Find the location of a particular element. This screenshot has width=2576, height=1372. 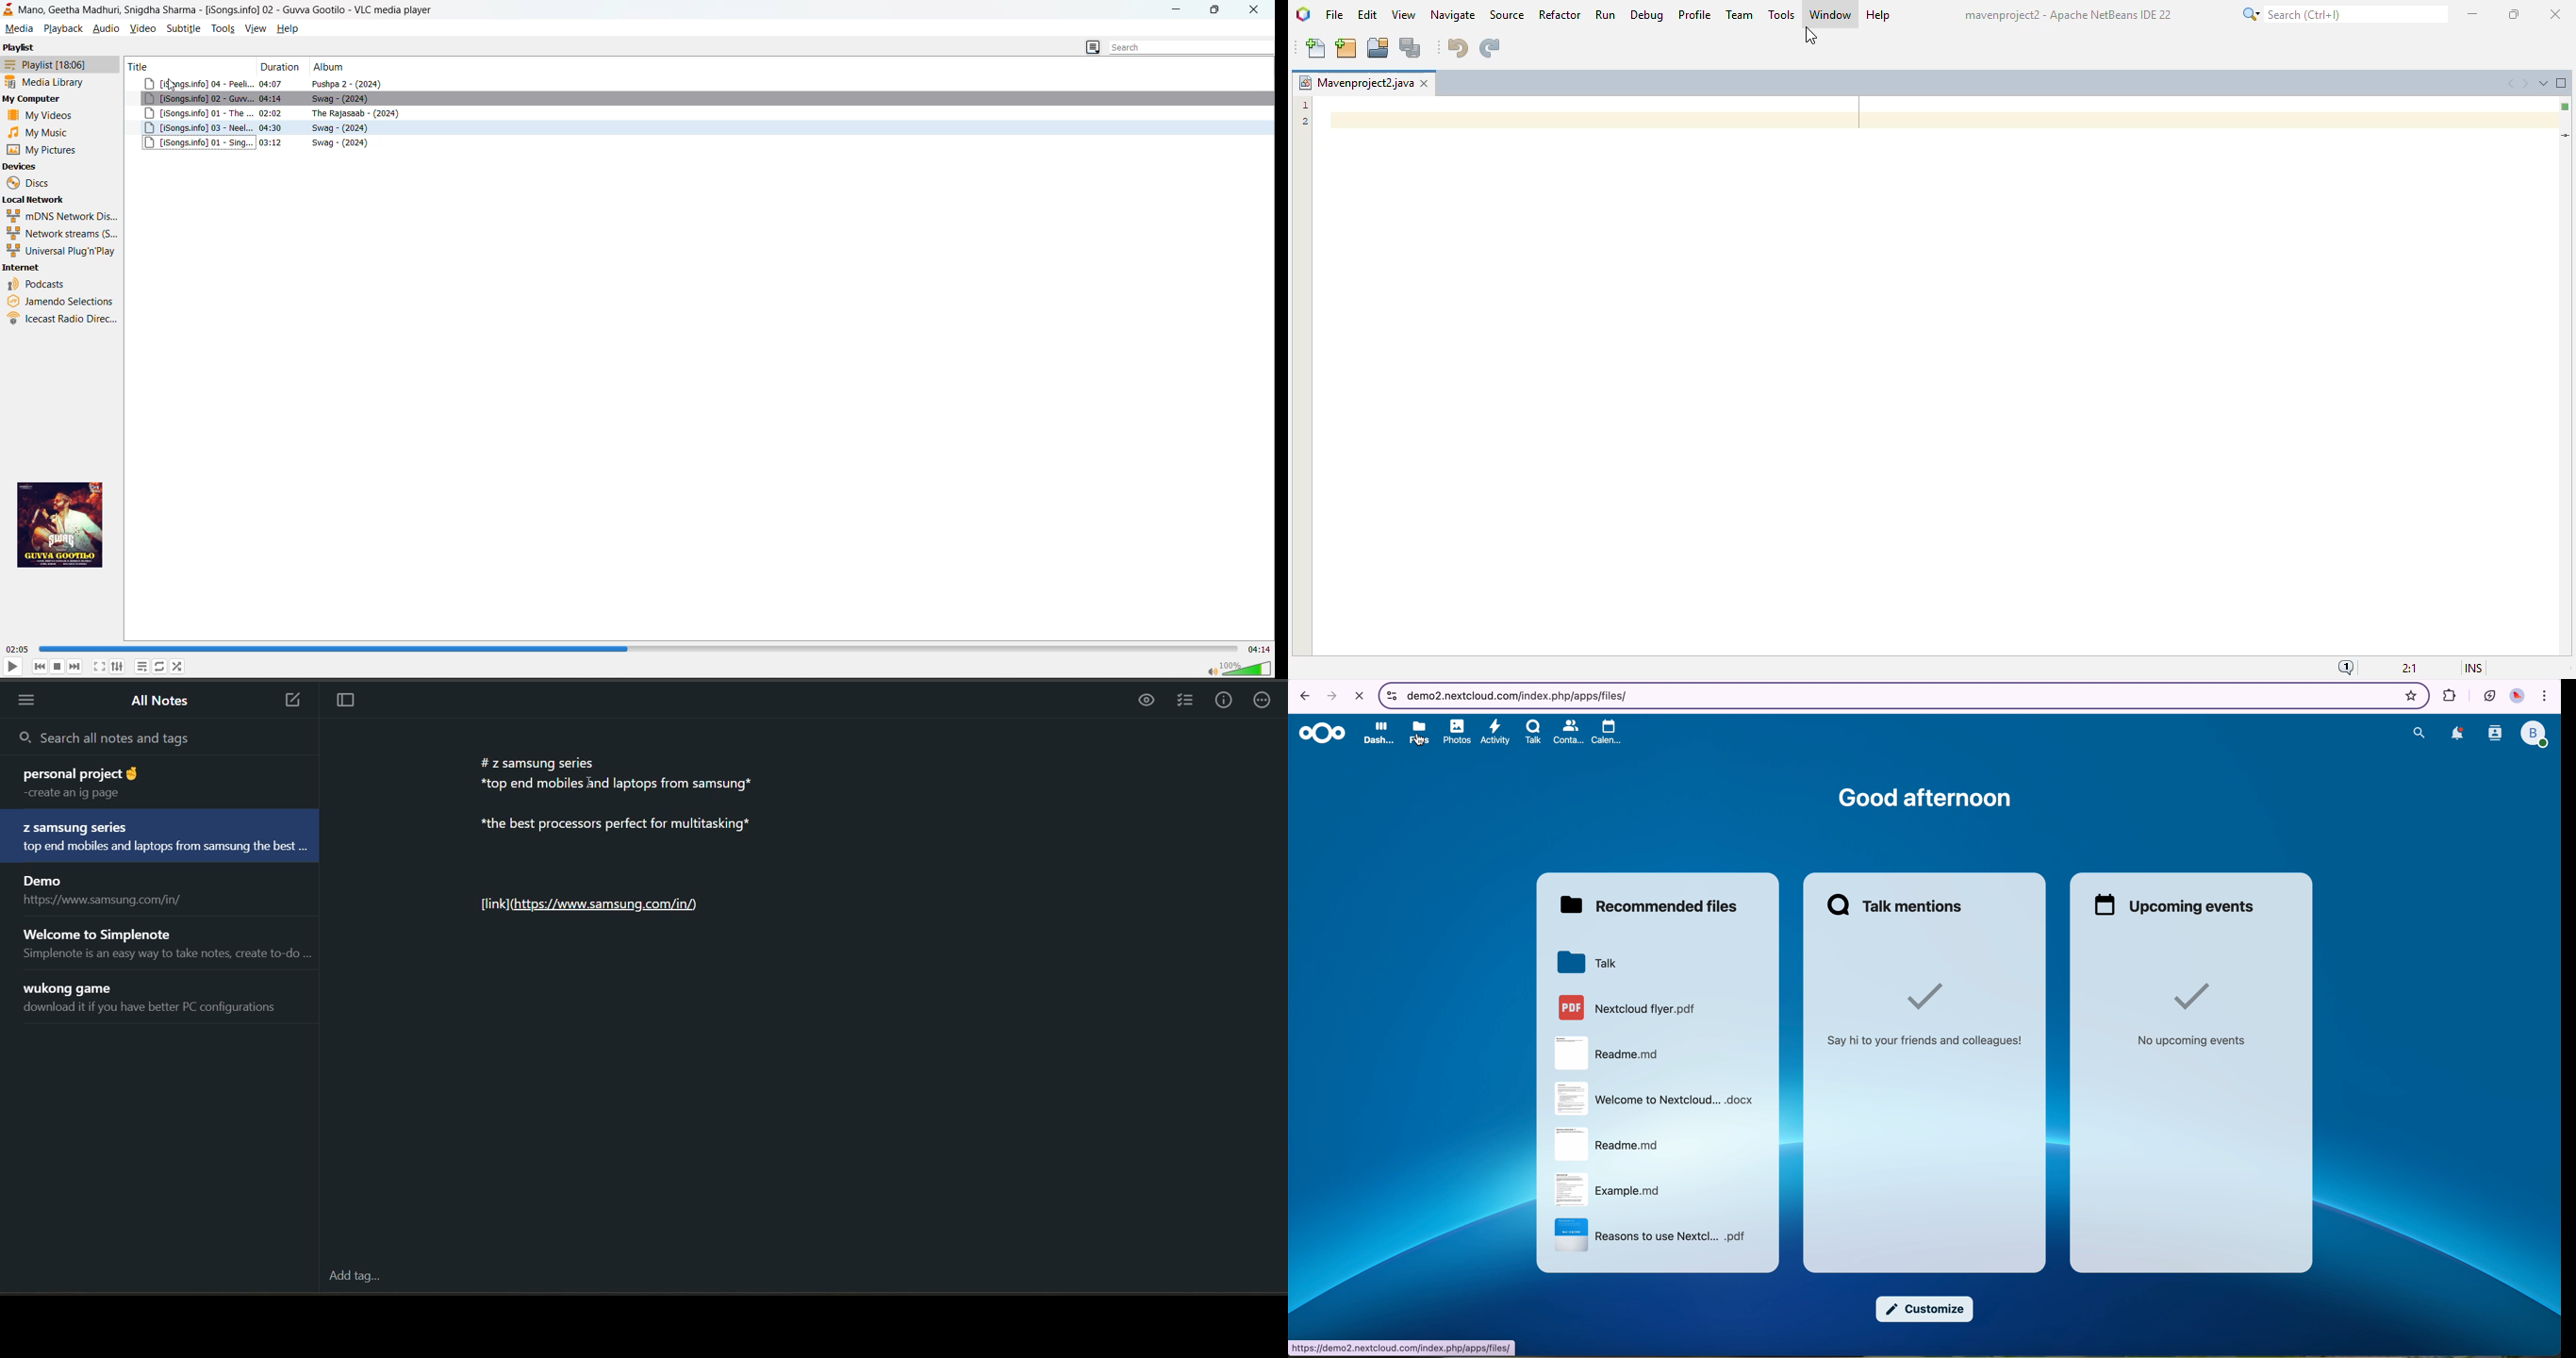

subtitle is located at coordinates (182, 28).